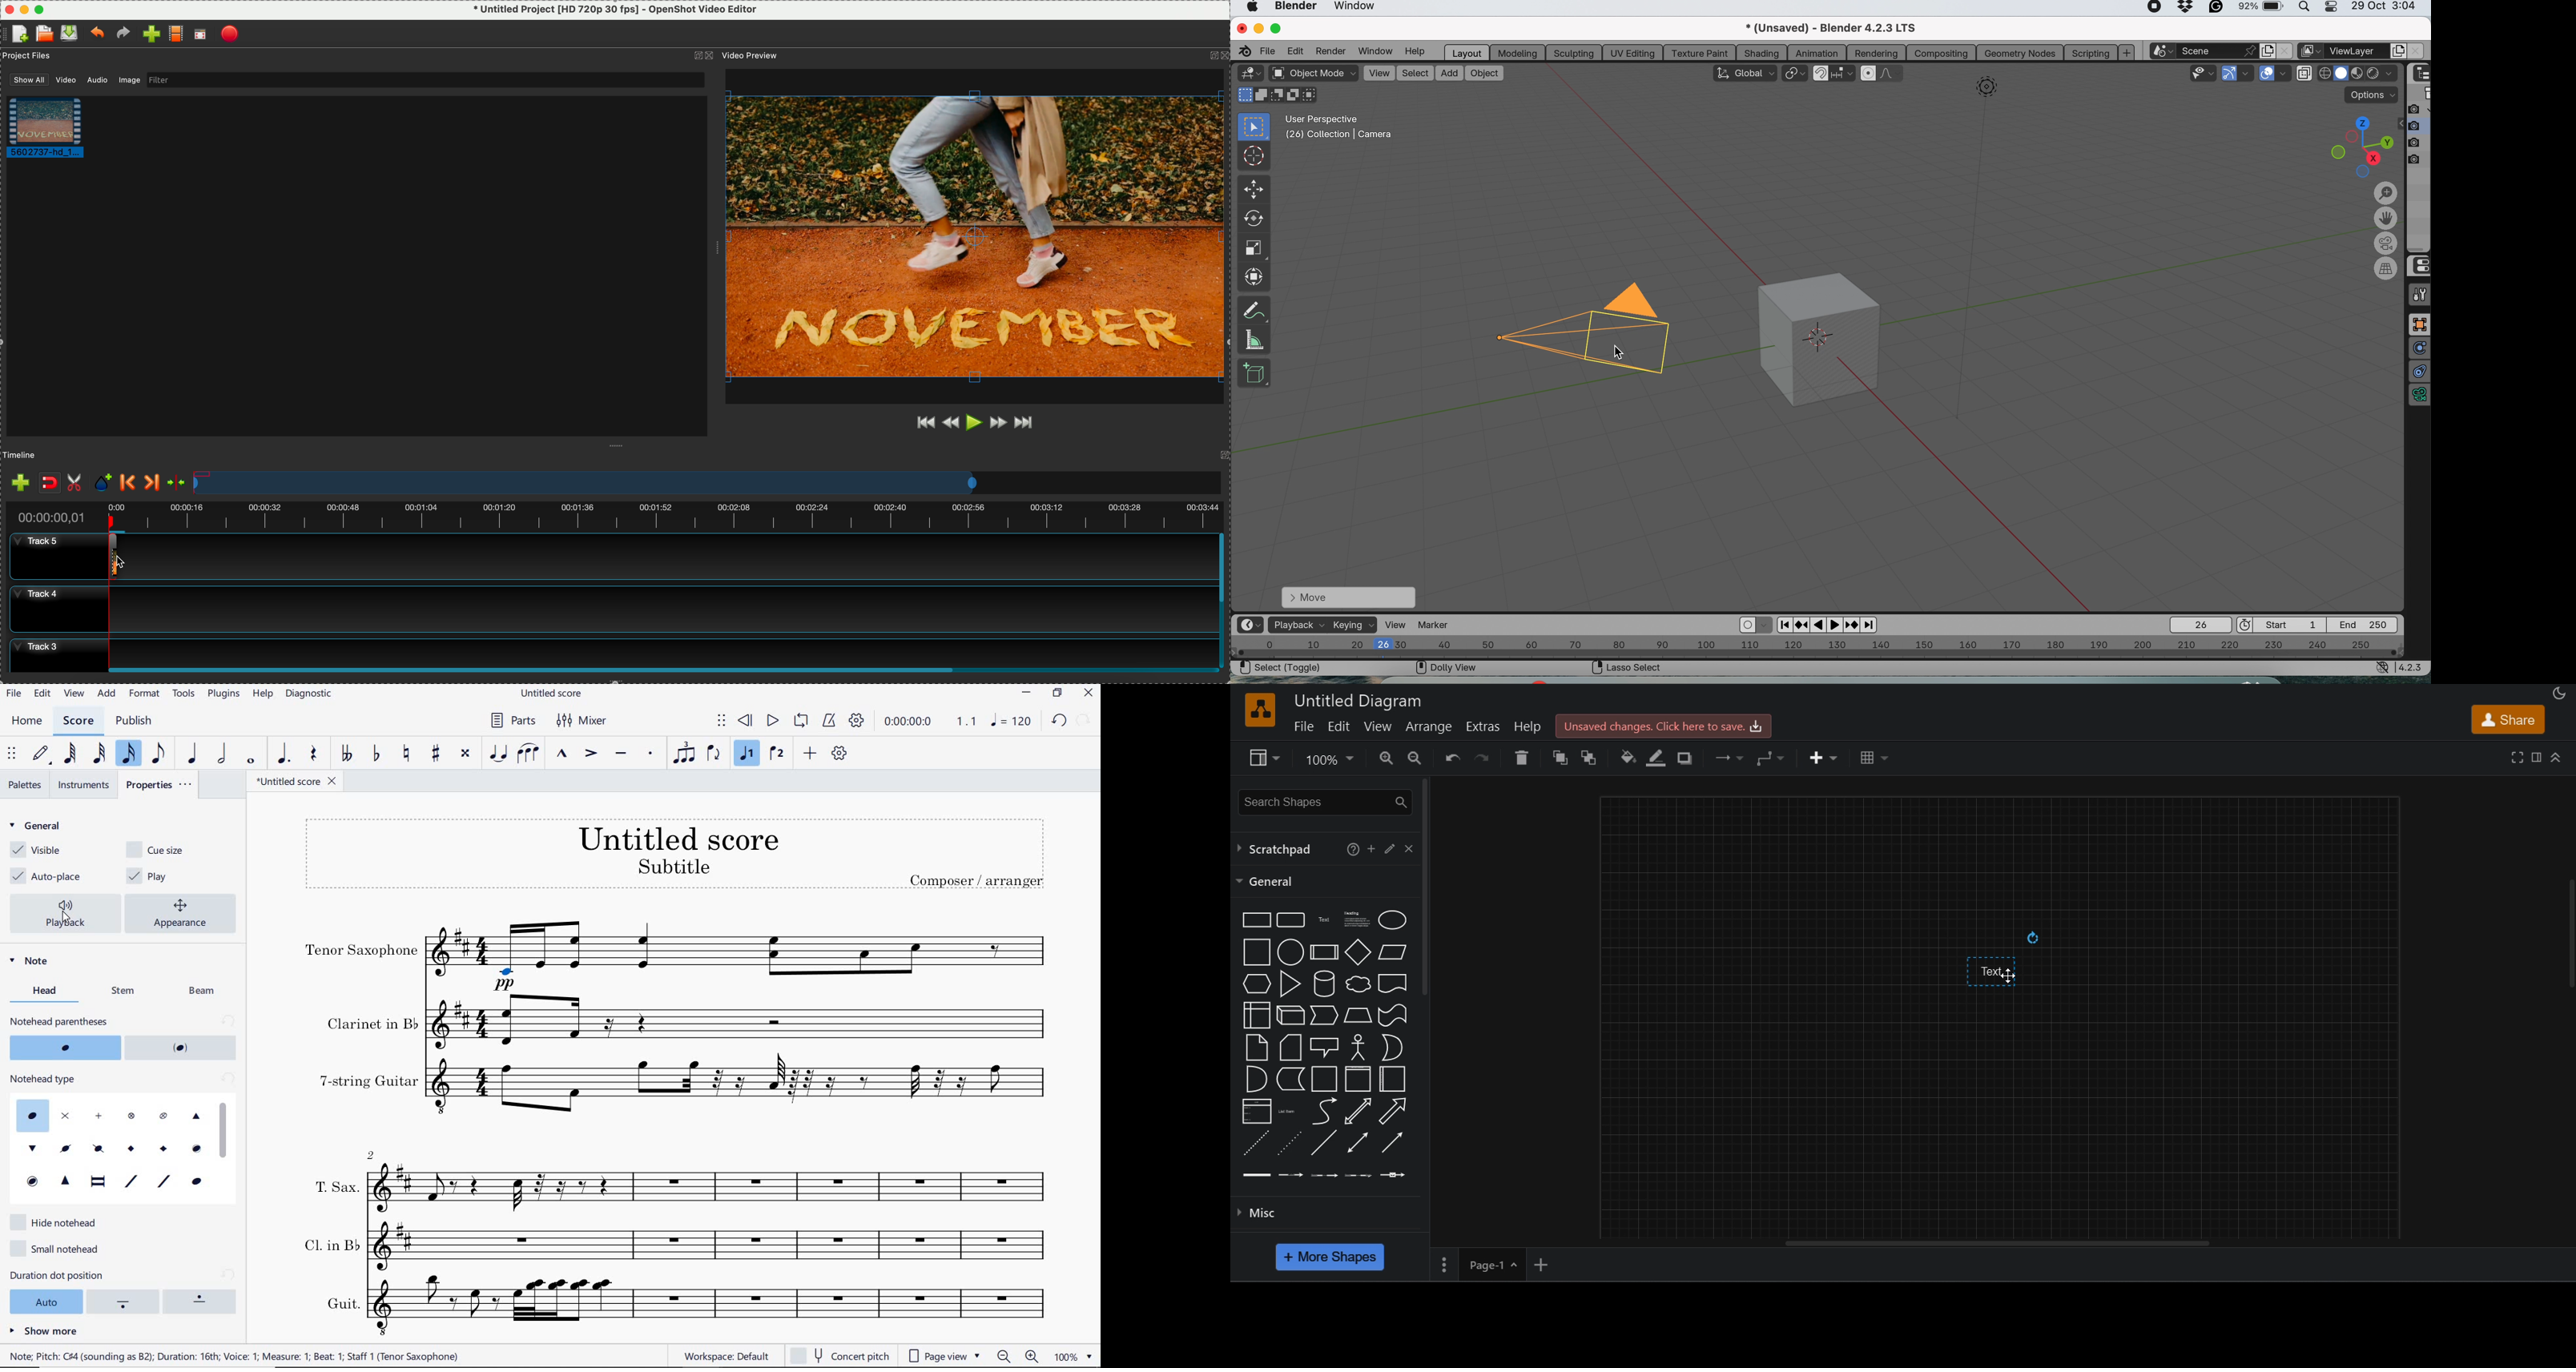 The image size is (2576, 1372). I want to click on note, so click(33, 962).